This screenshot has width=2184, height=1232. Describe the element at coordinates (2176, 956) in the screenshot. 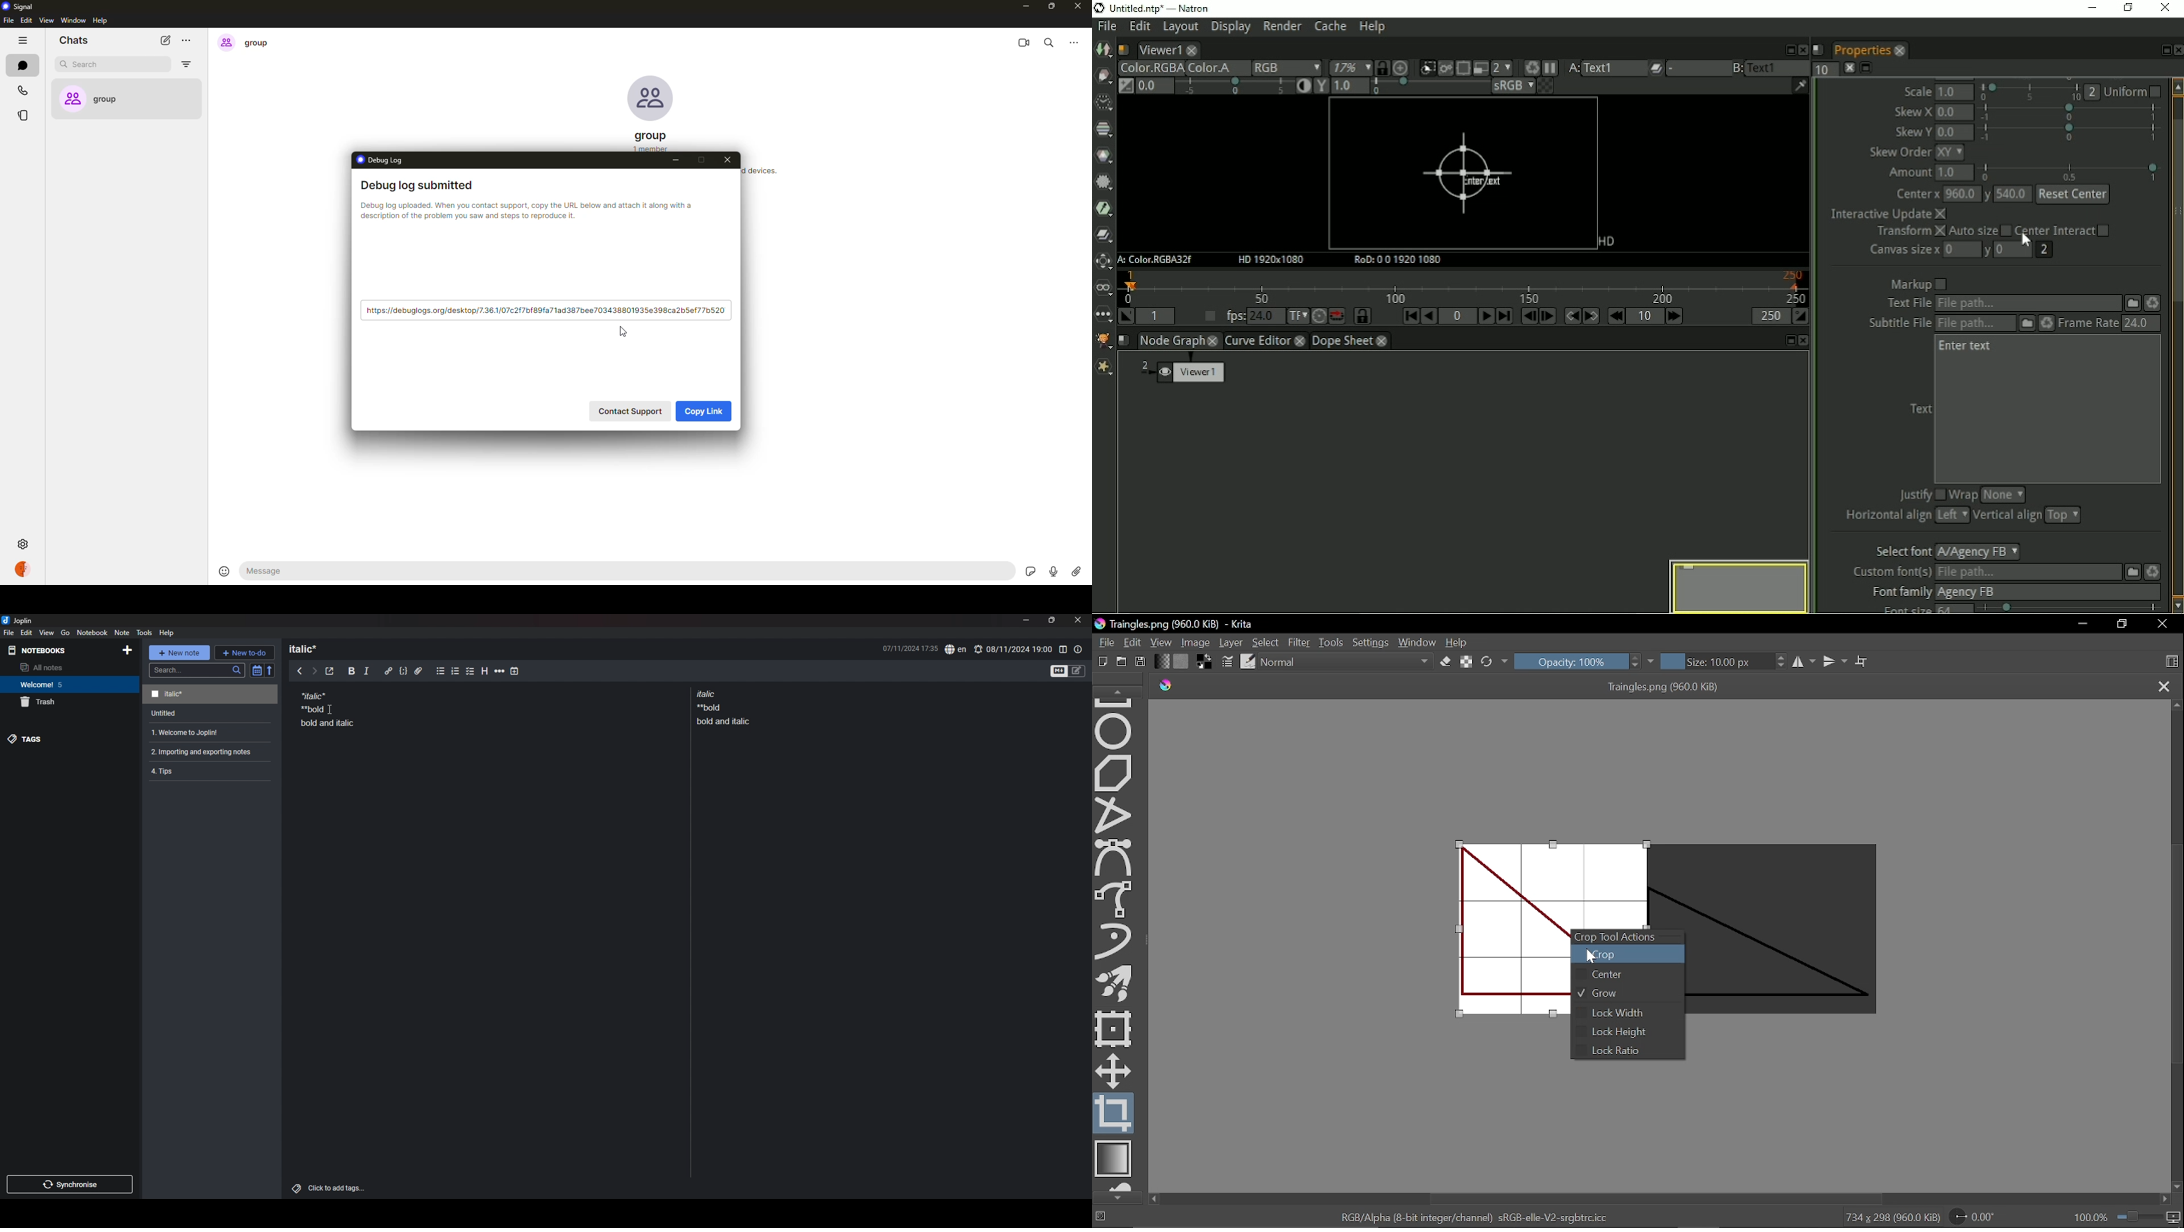

I see `Scroll bar` at that location.